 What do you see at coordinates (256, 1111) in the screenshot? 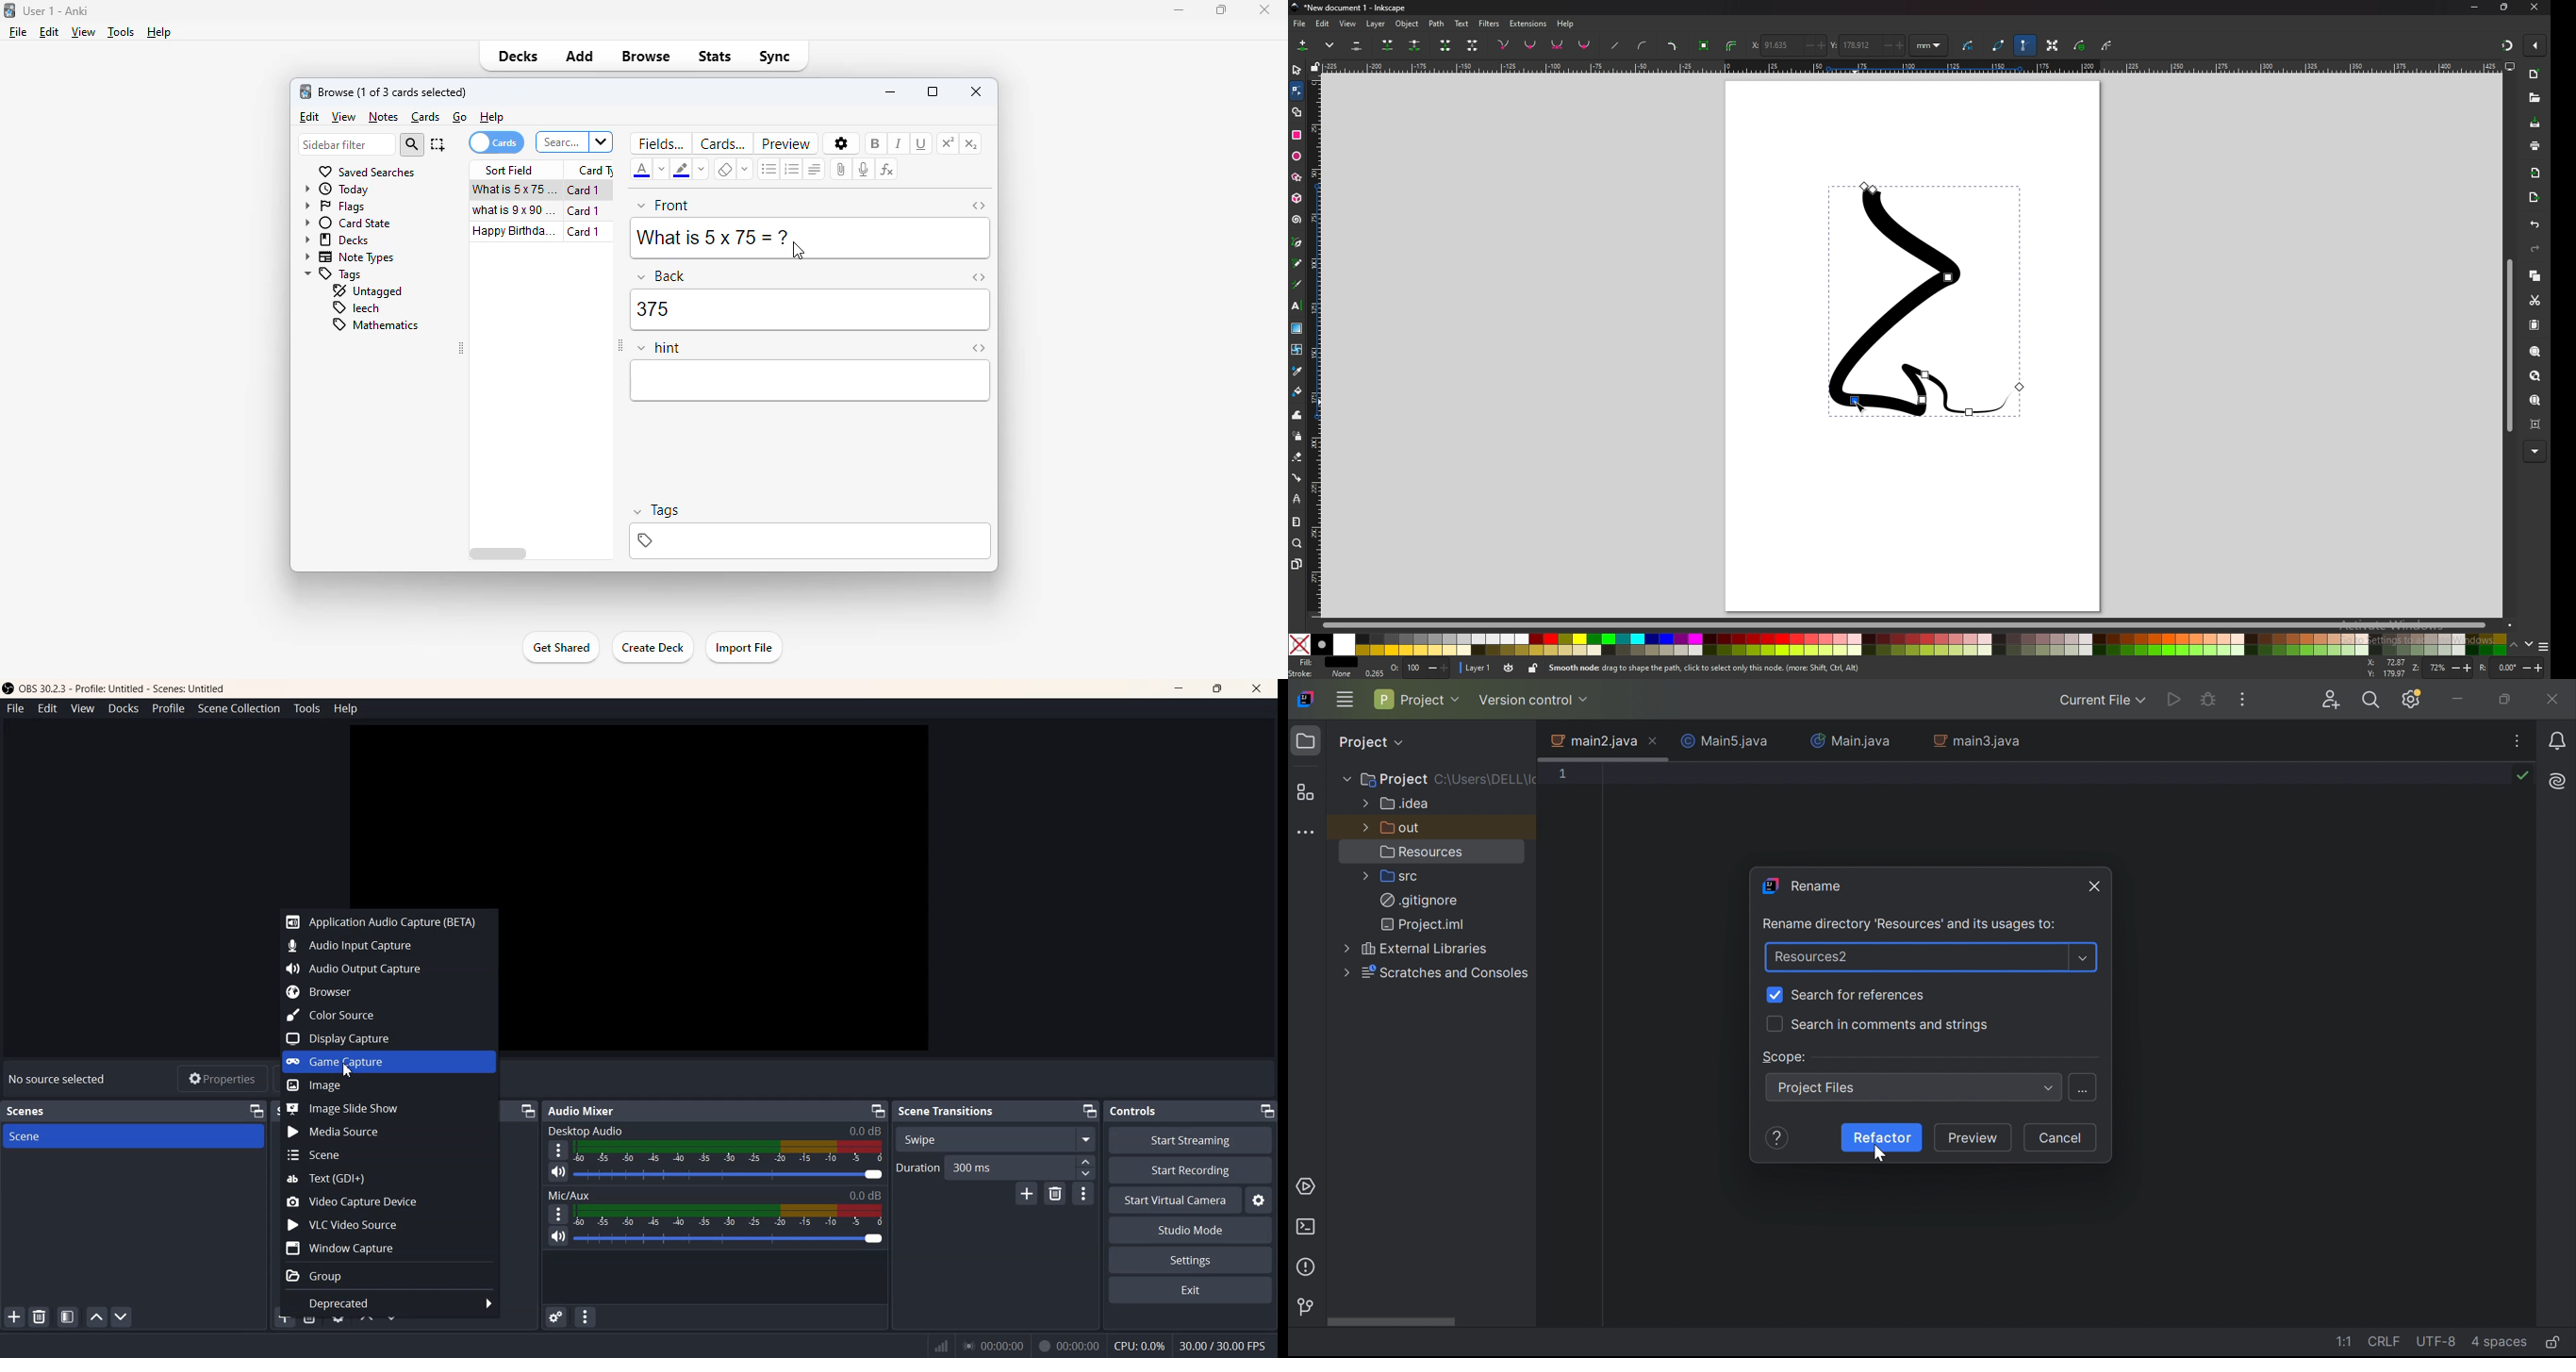
I see `Minimize` at bounding box center [256, 1111].